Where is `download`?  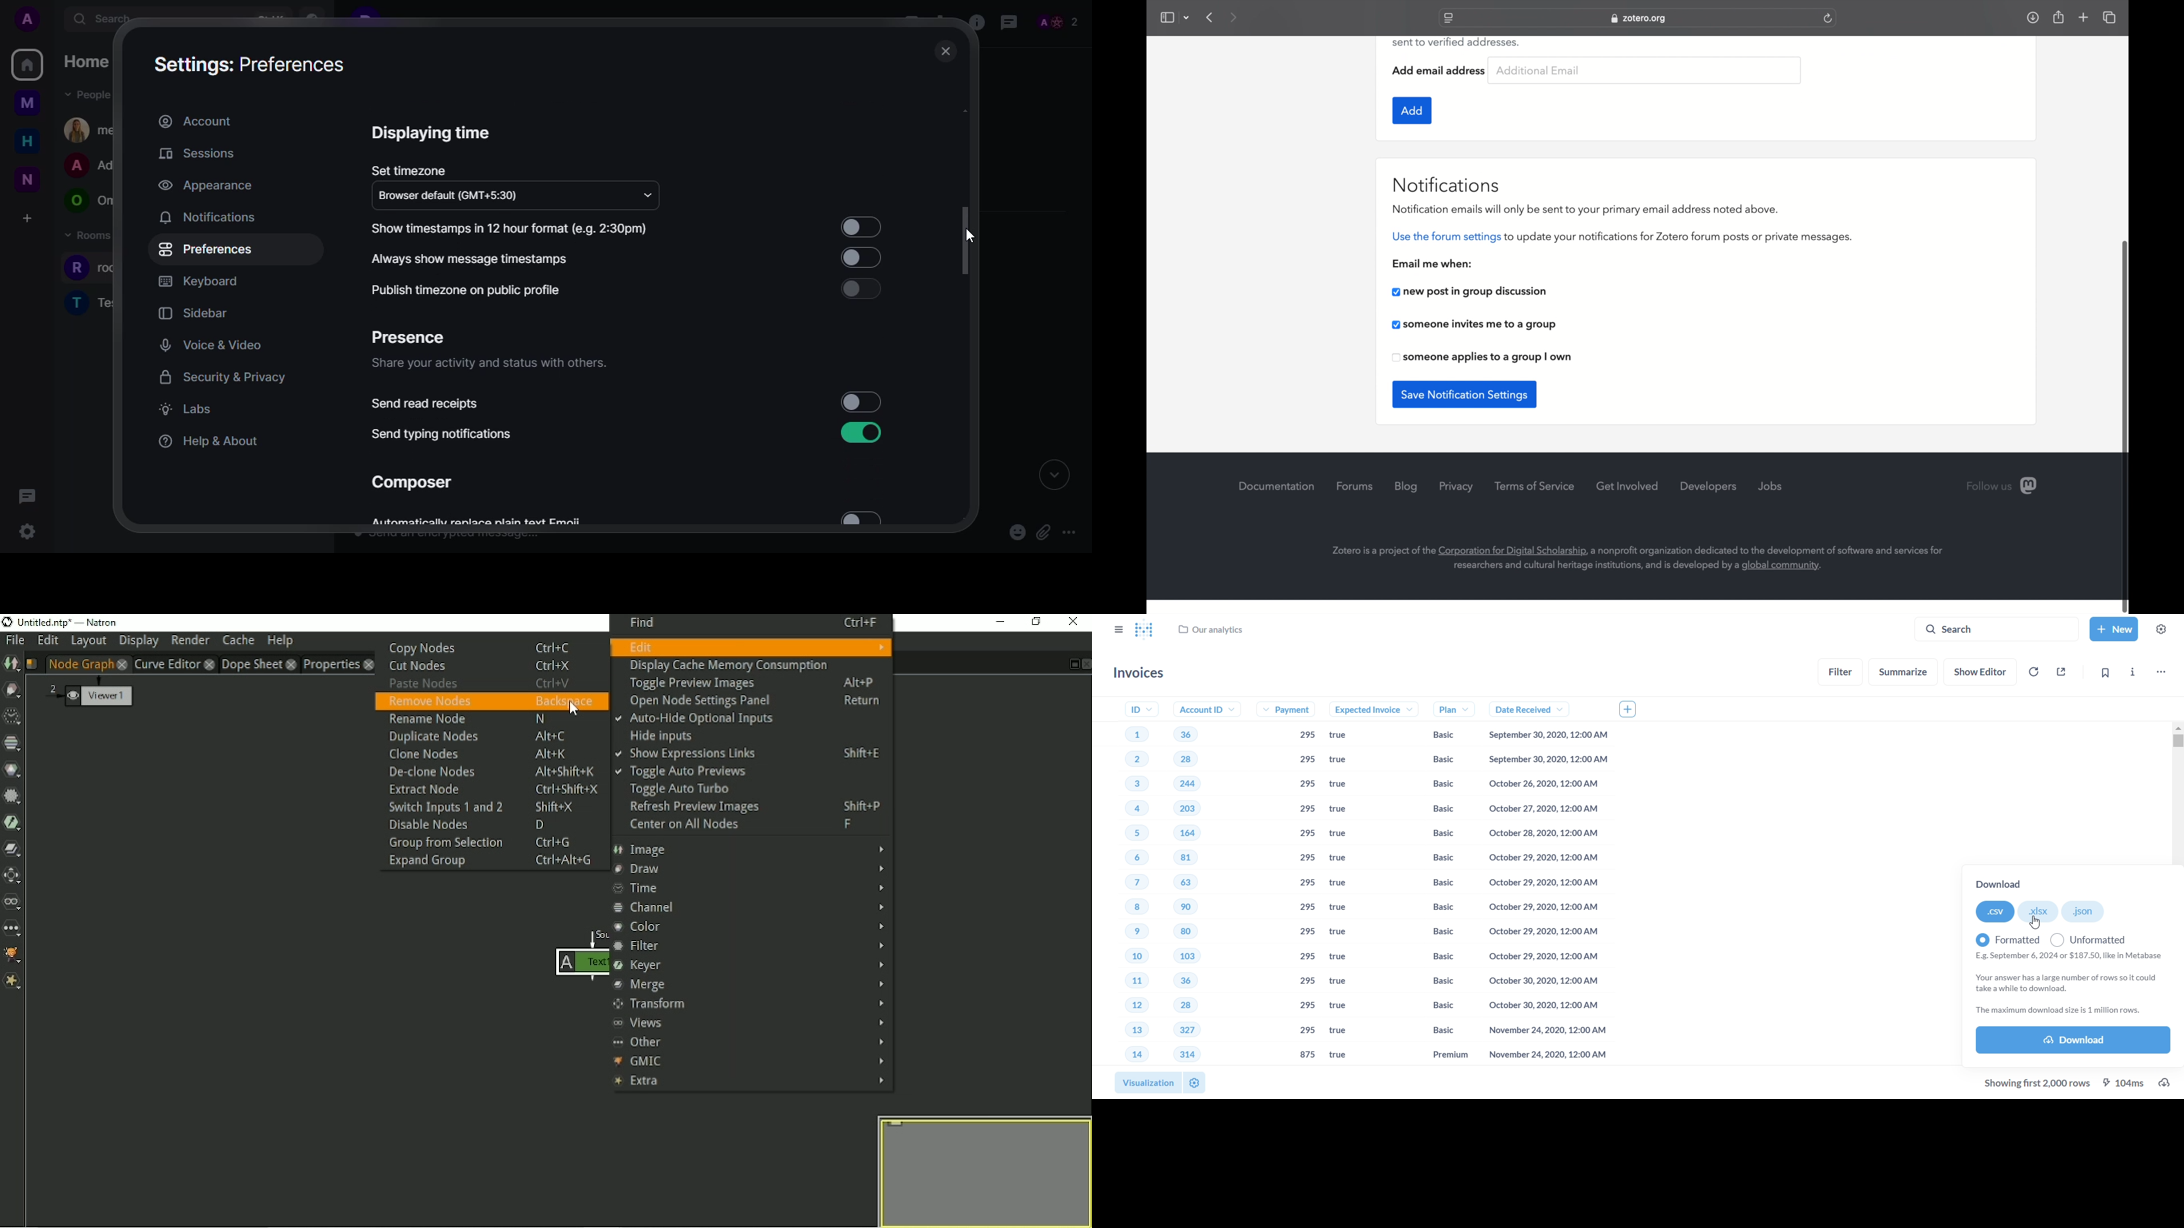
download is located at coordinates (2170, 1083).